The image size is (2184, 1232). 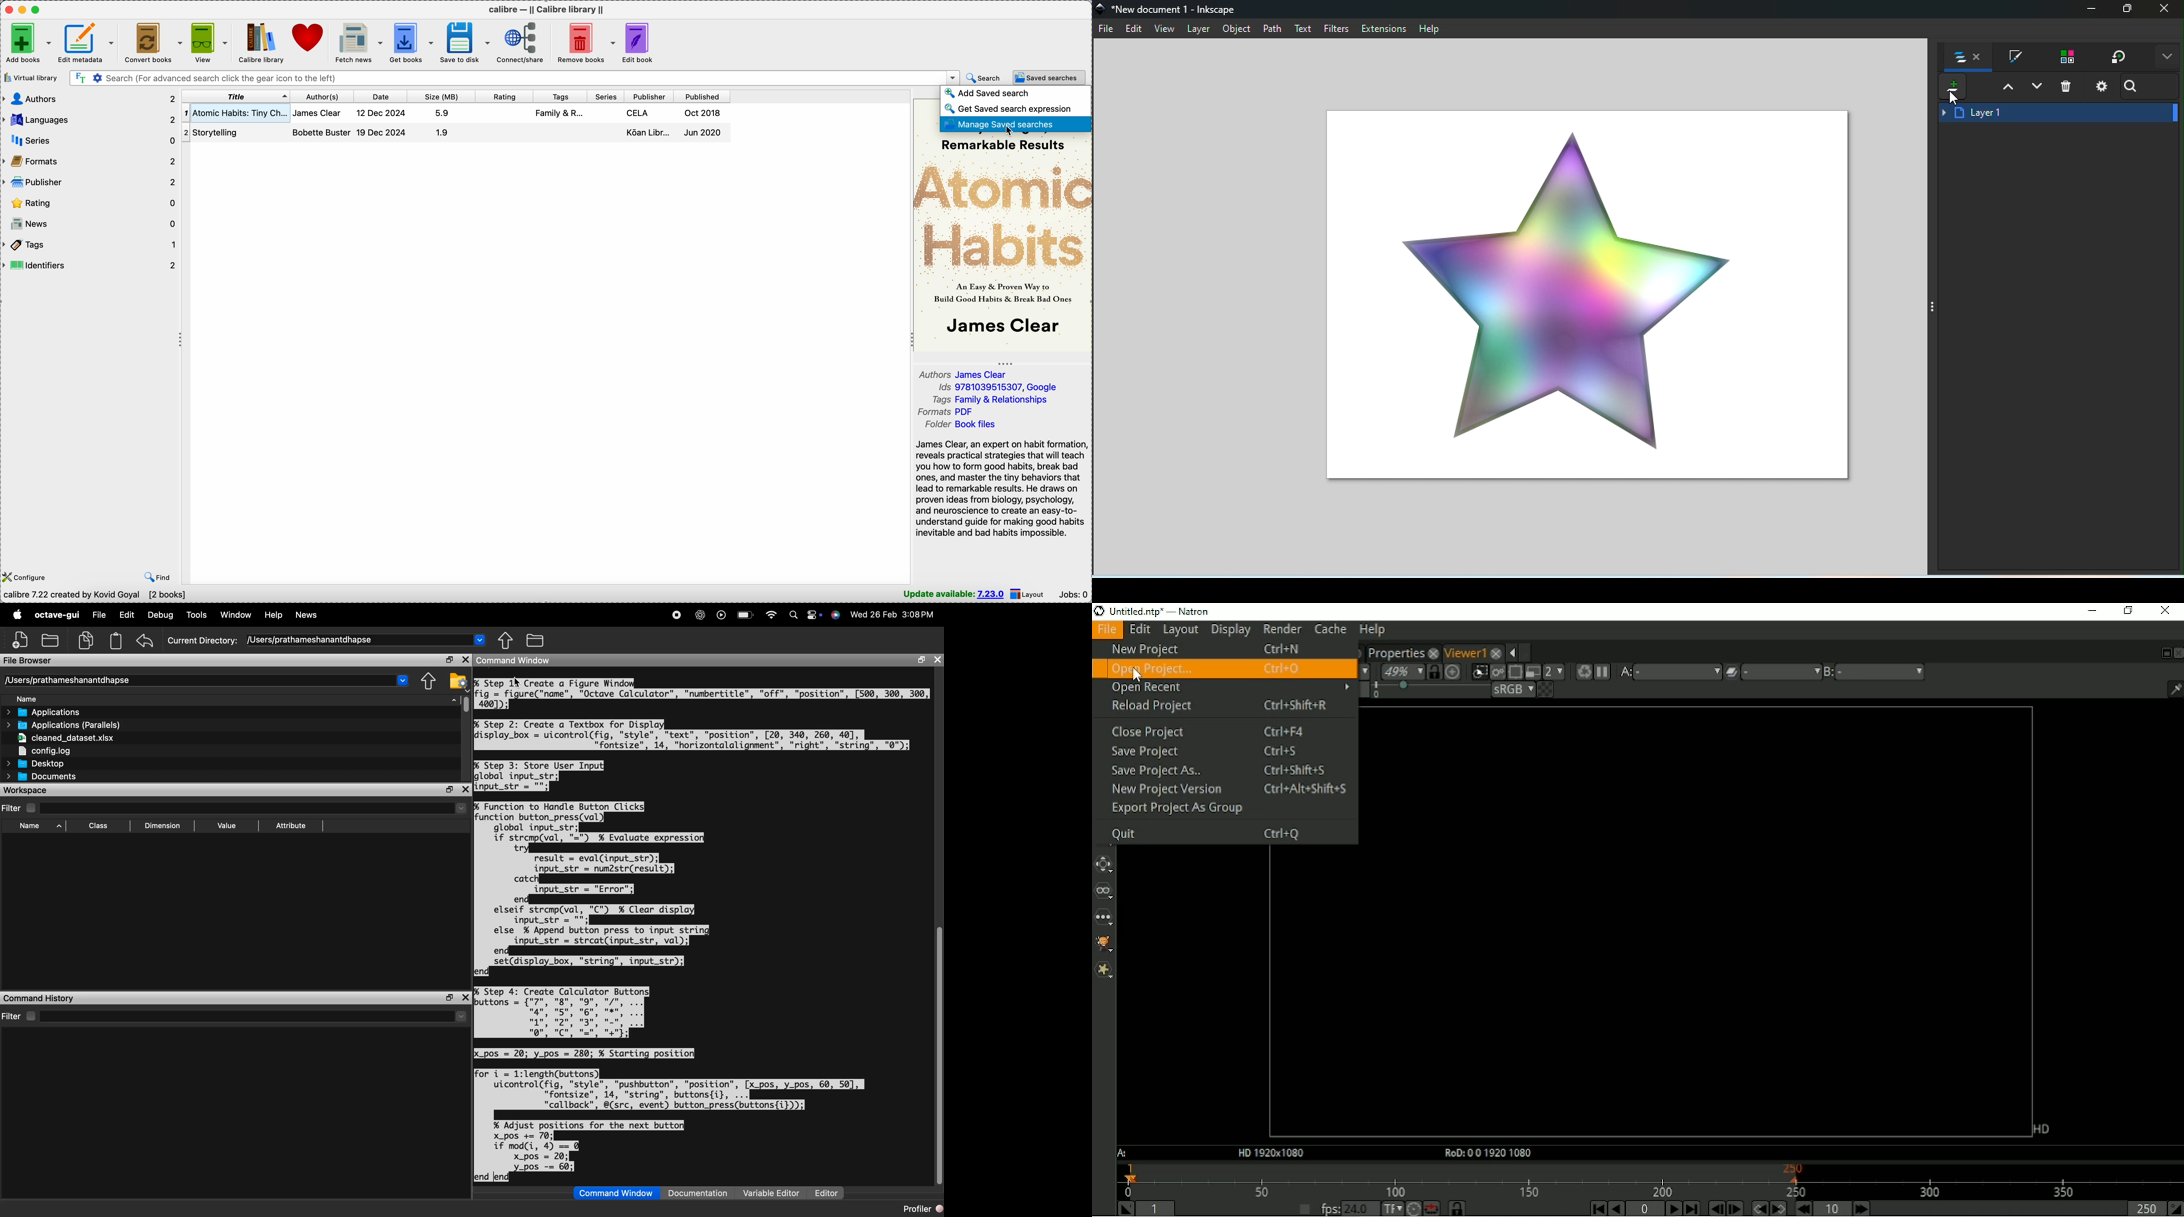 What do you see at coordinates (260, 43) in the screenshot?
I see `Calibre library` at bounding box center [260, 43].